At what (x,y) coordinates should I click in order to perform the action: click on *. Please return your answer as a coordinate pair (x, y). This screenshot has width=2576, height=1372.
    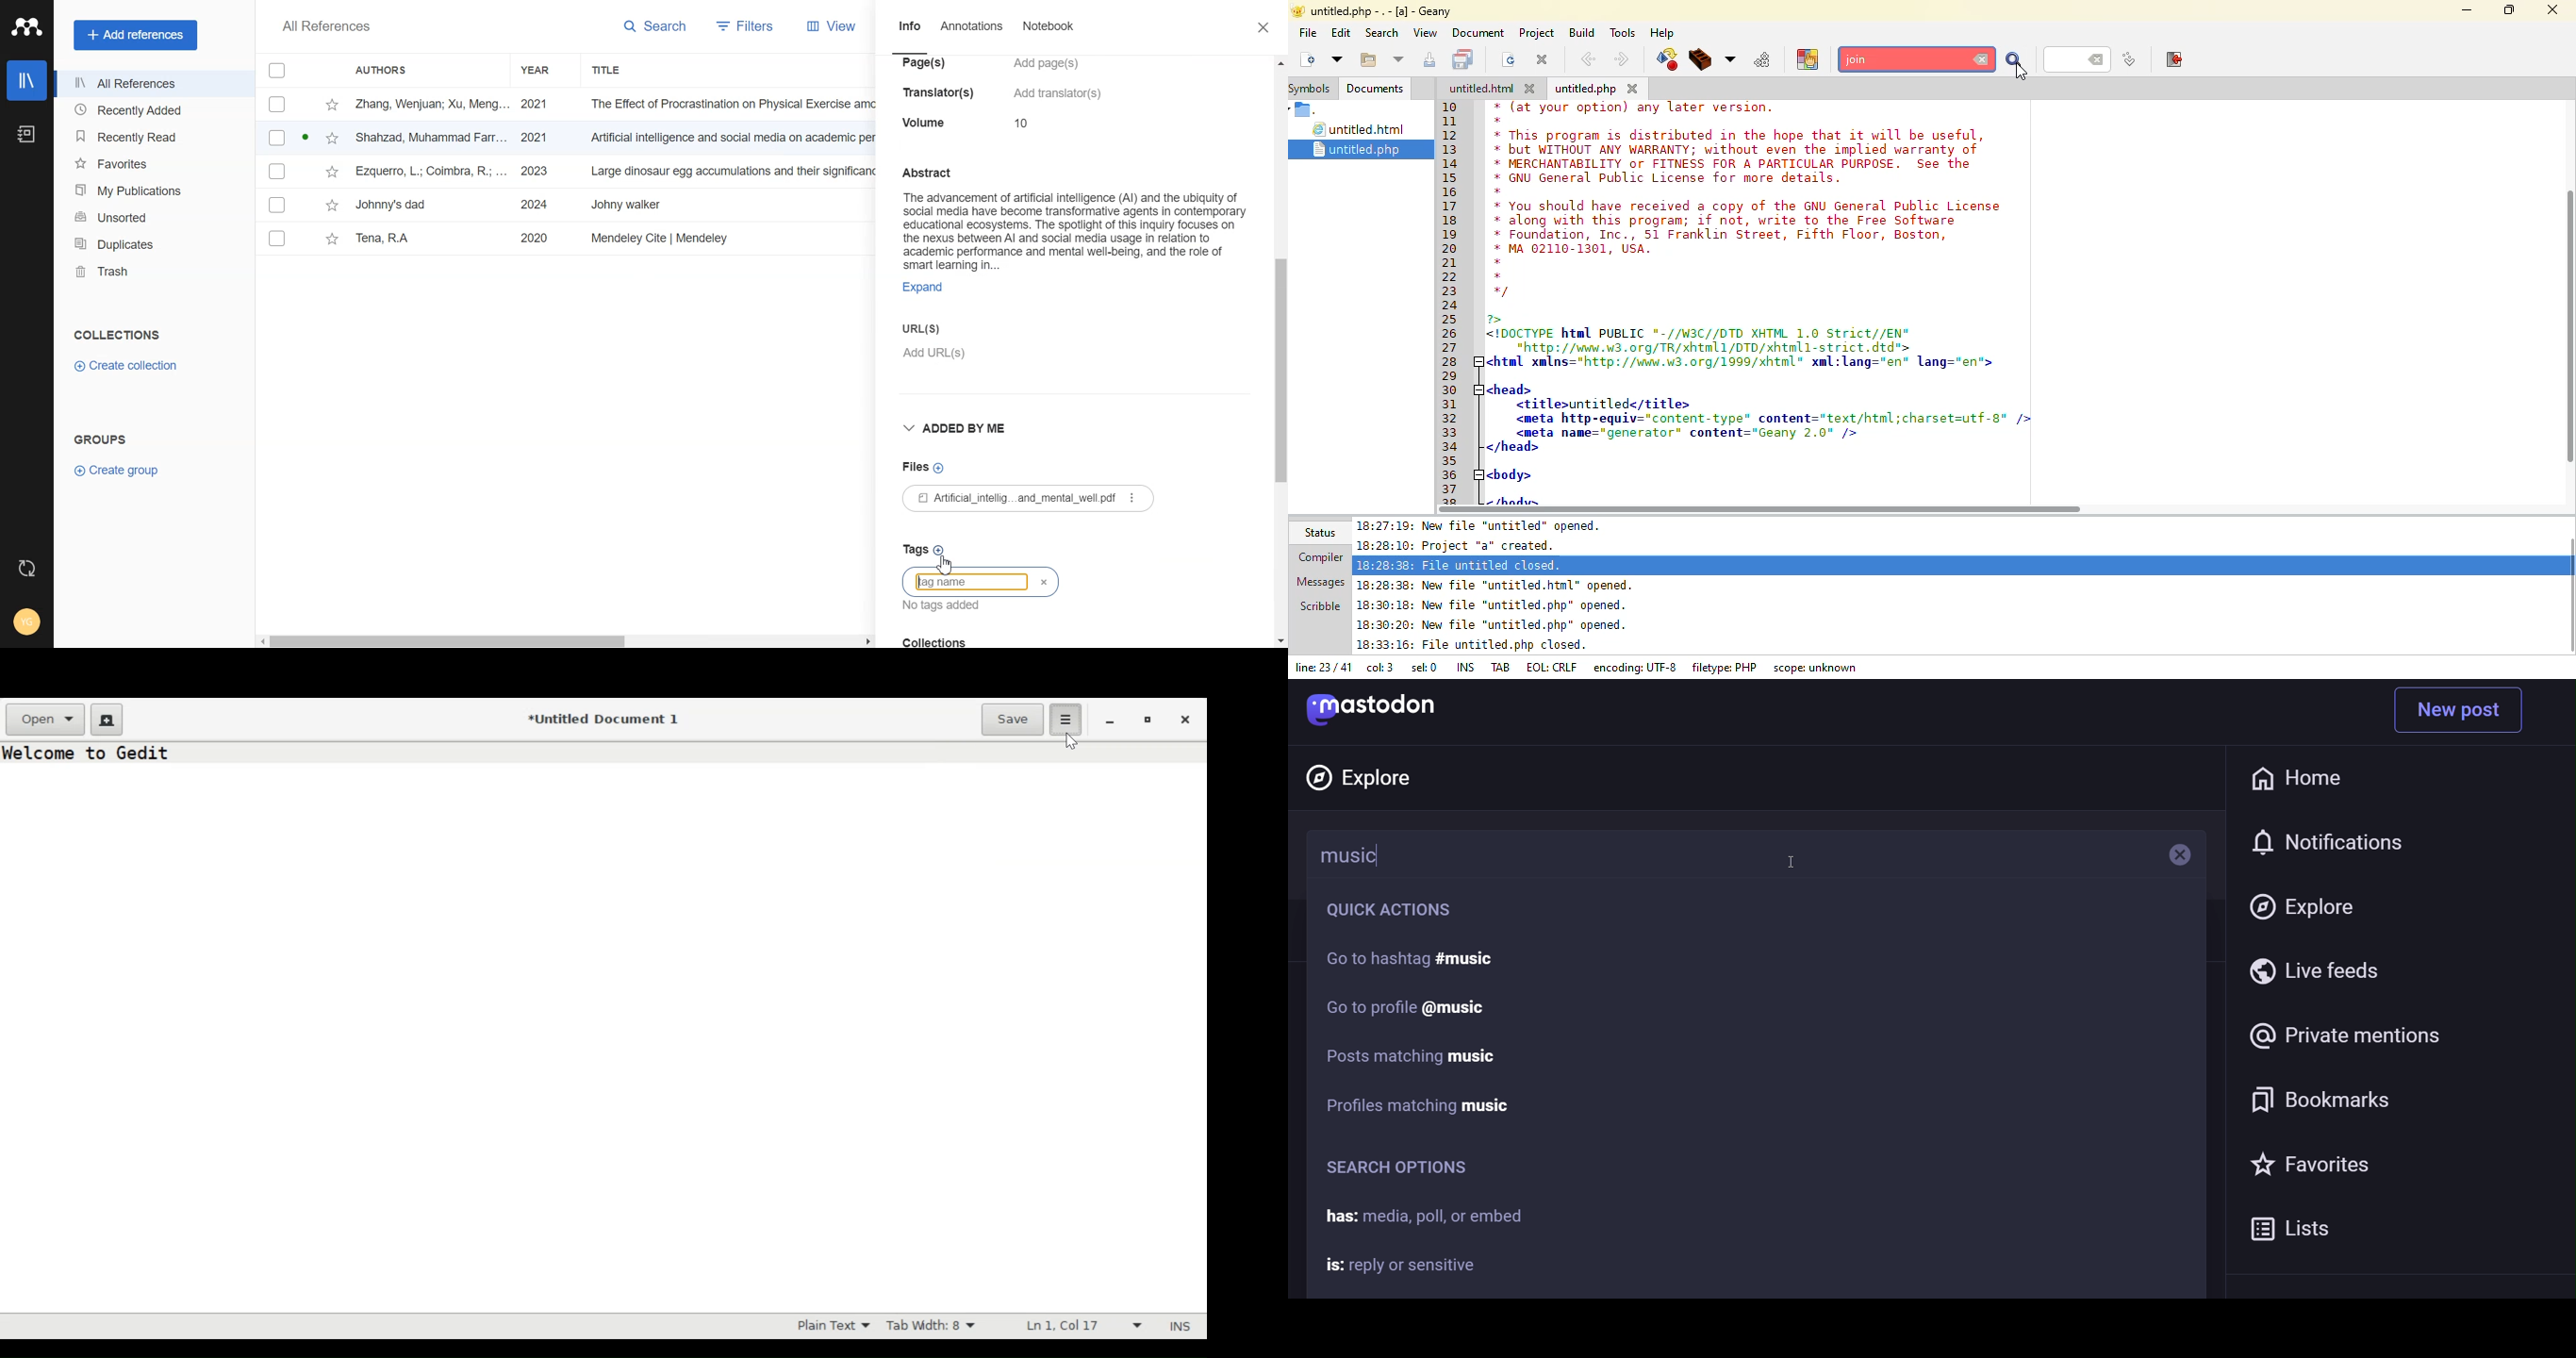
    Looking at the image, I should click on (1498, 275).